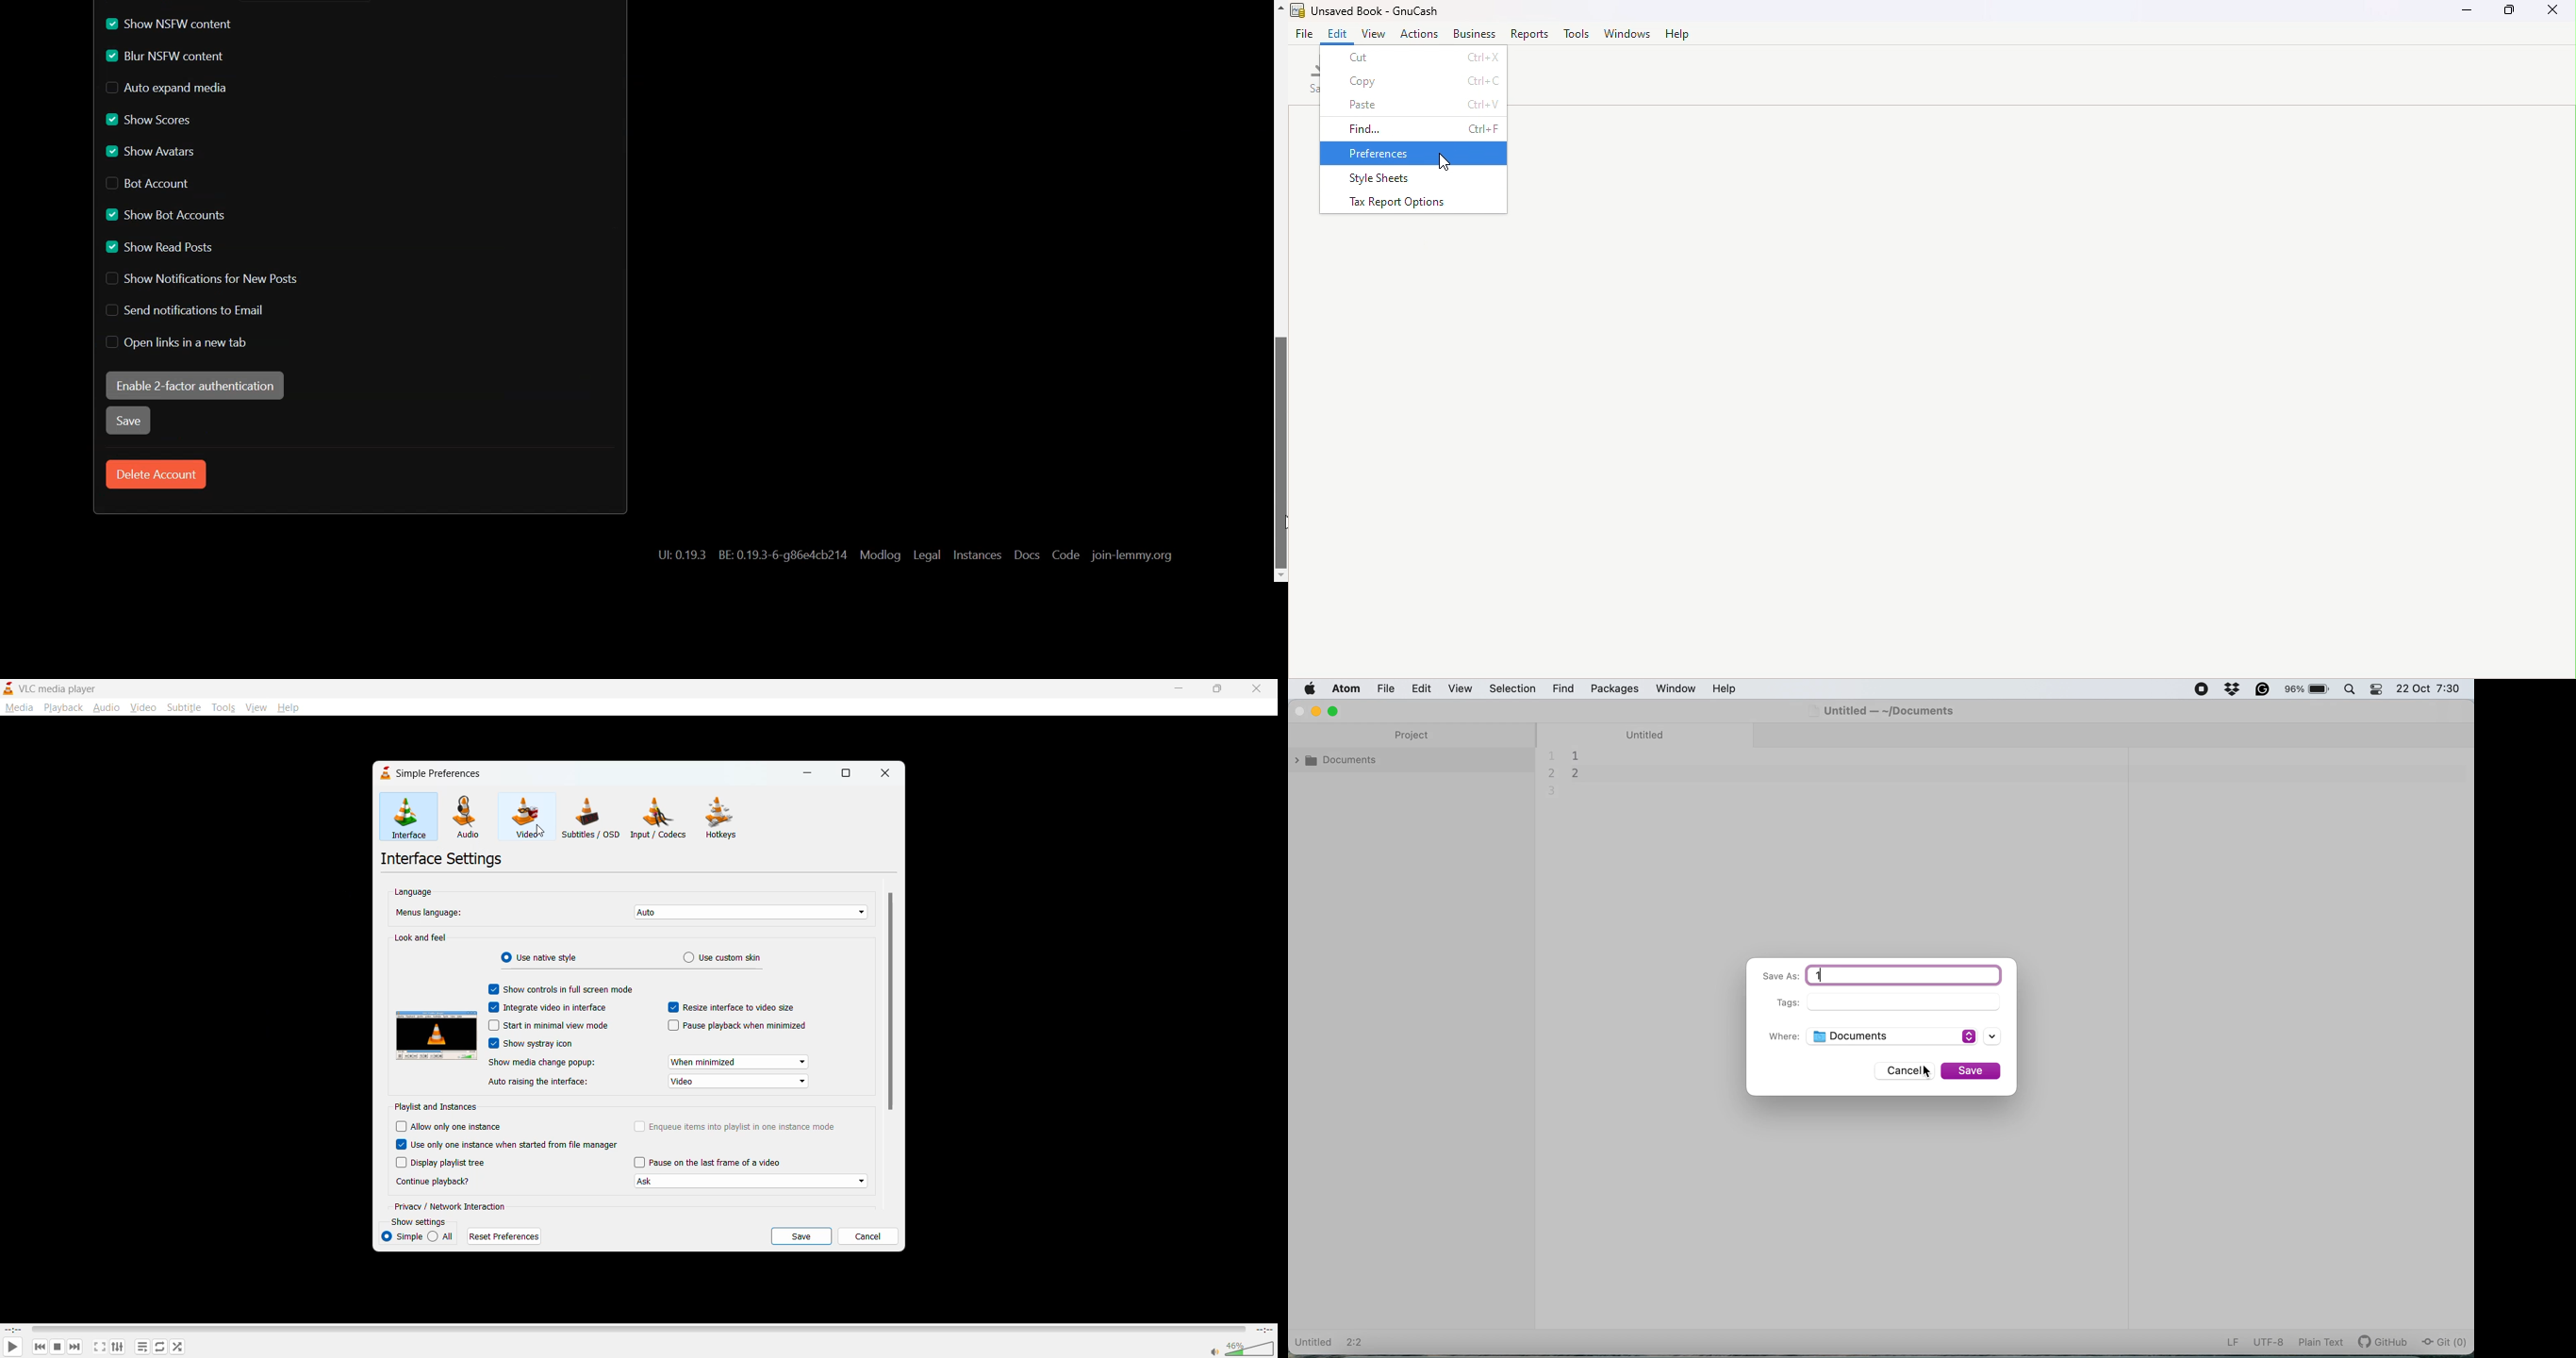 The image size is (2576, 1372). What do you see at coordinates (590, 816) in the screenshot?
I see `subtitles/osd` at bounding box center [590, 816].